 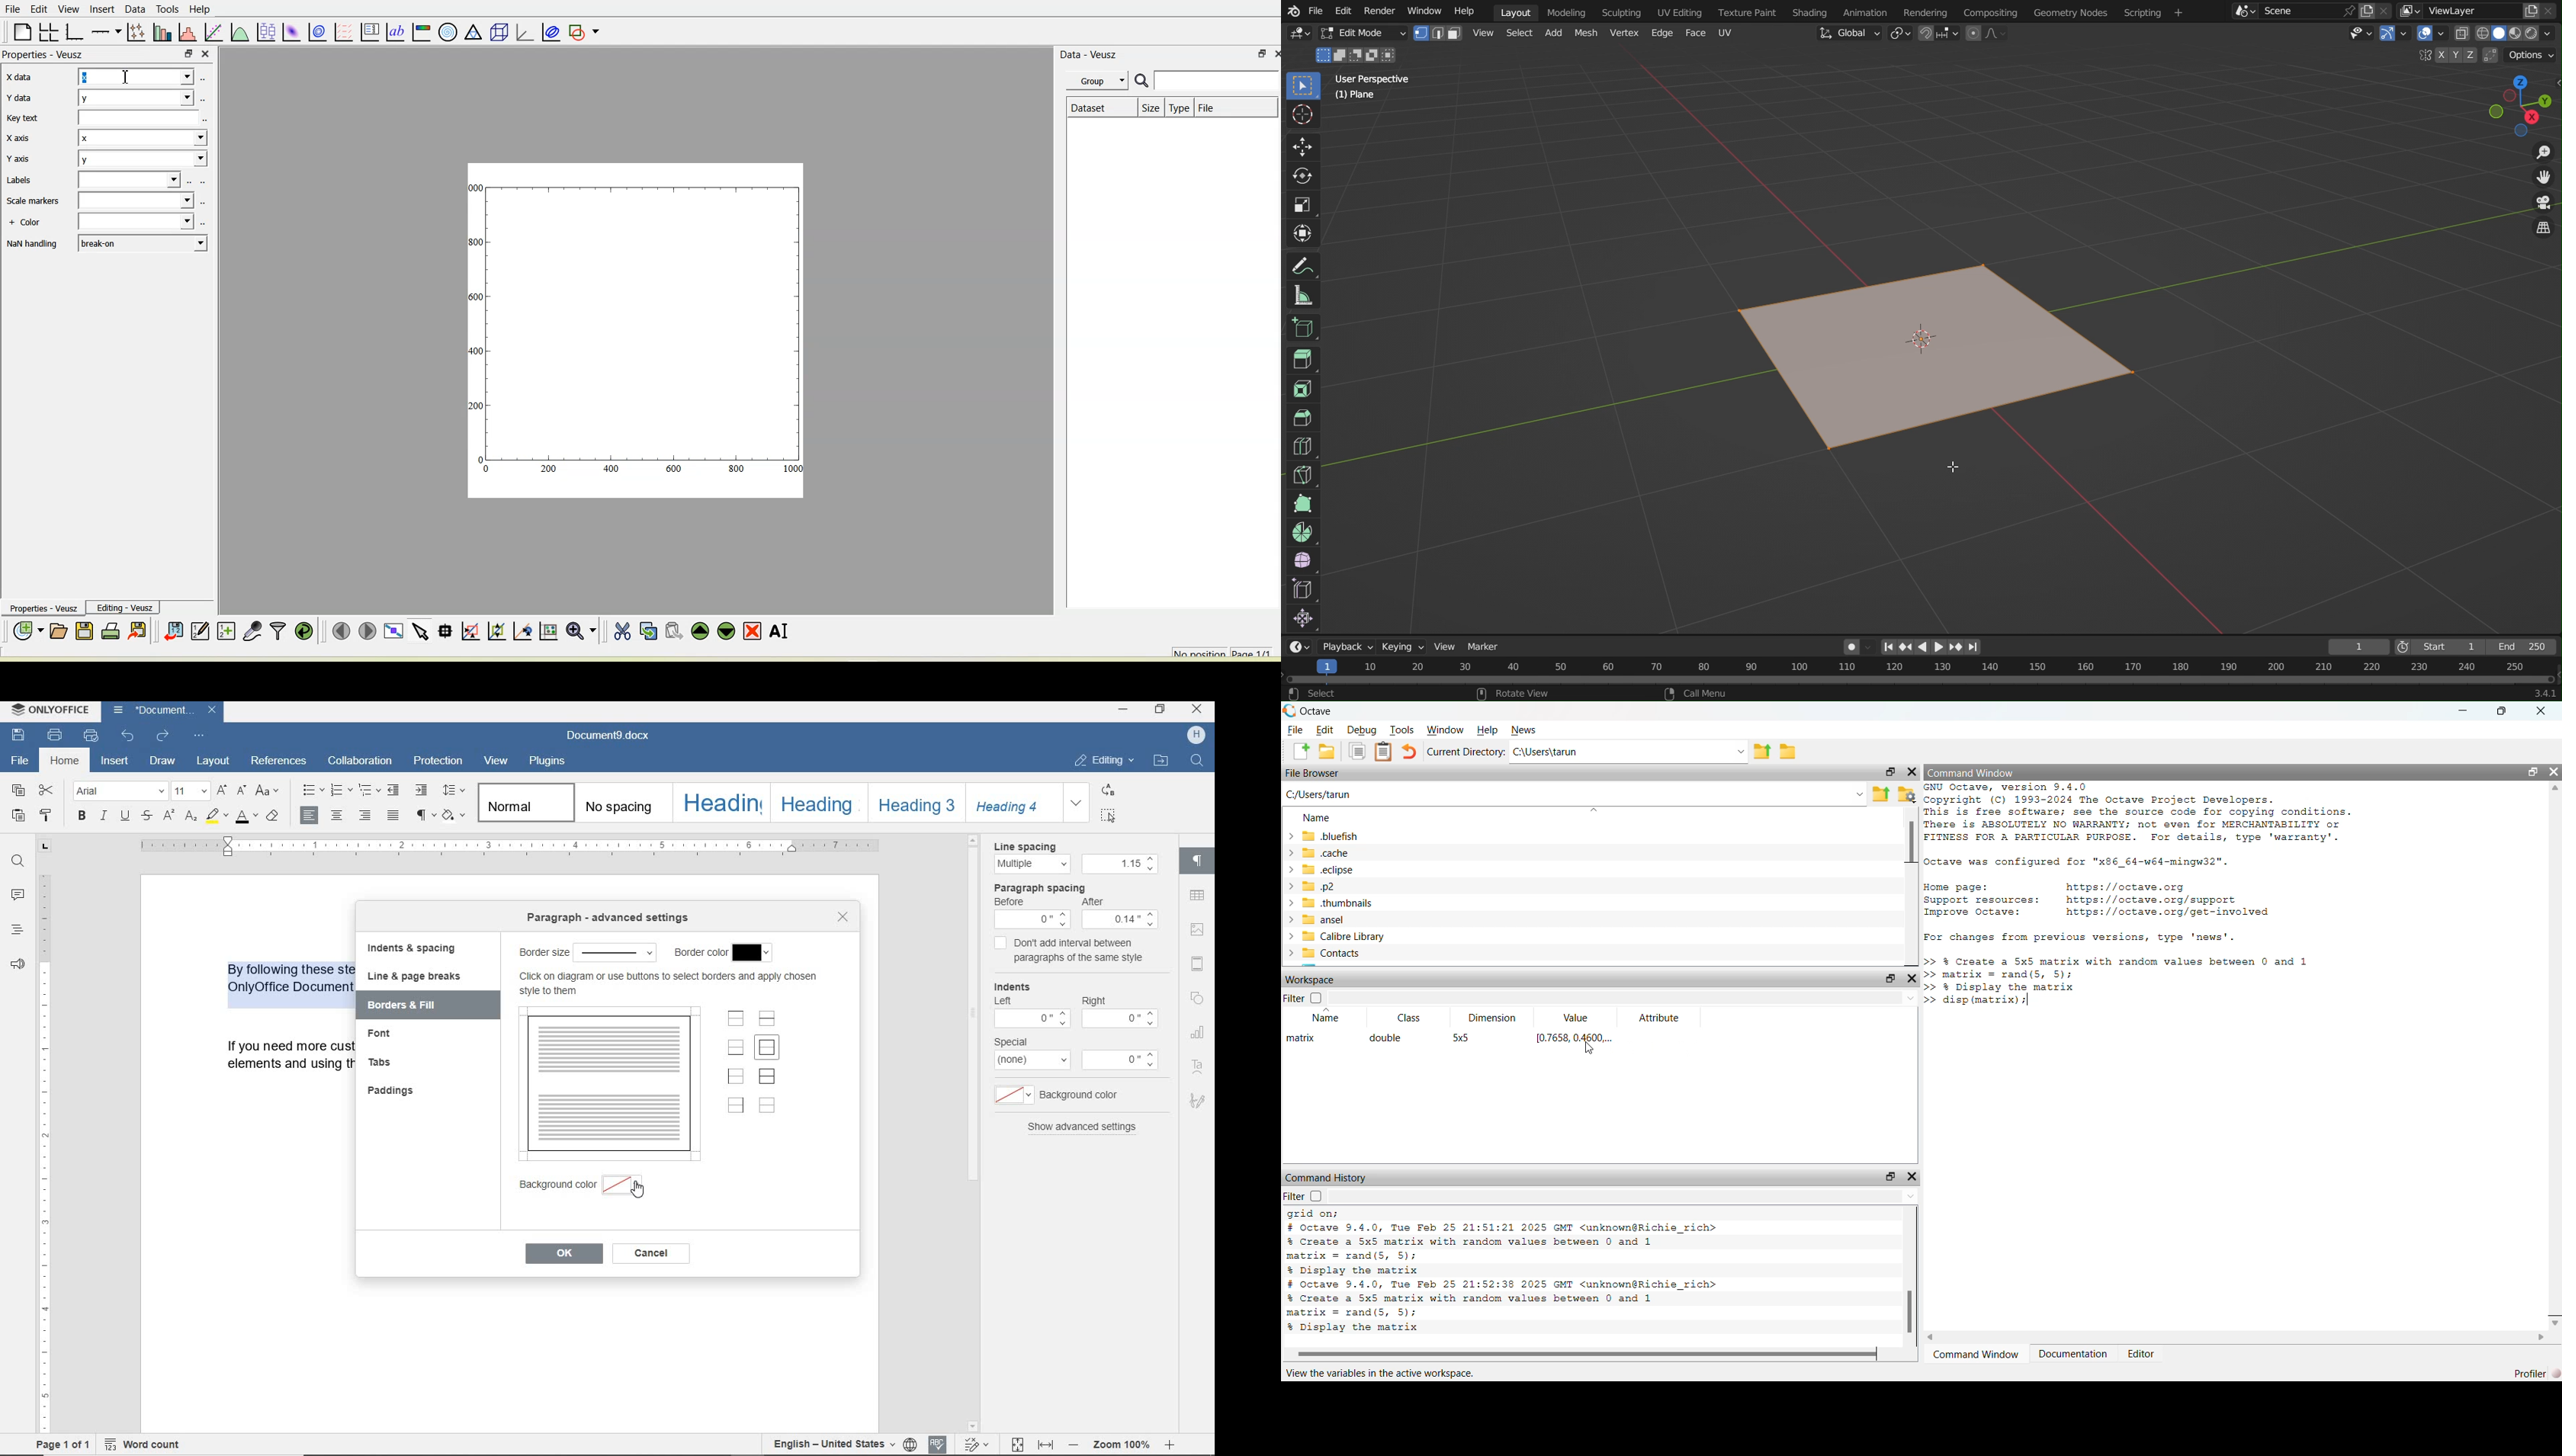 I want to click on Move the selected widget down, so click(x=725, y=632).